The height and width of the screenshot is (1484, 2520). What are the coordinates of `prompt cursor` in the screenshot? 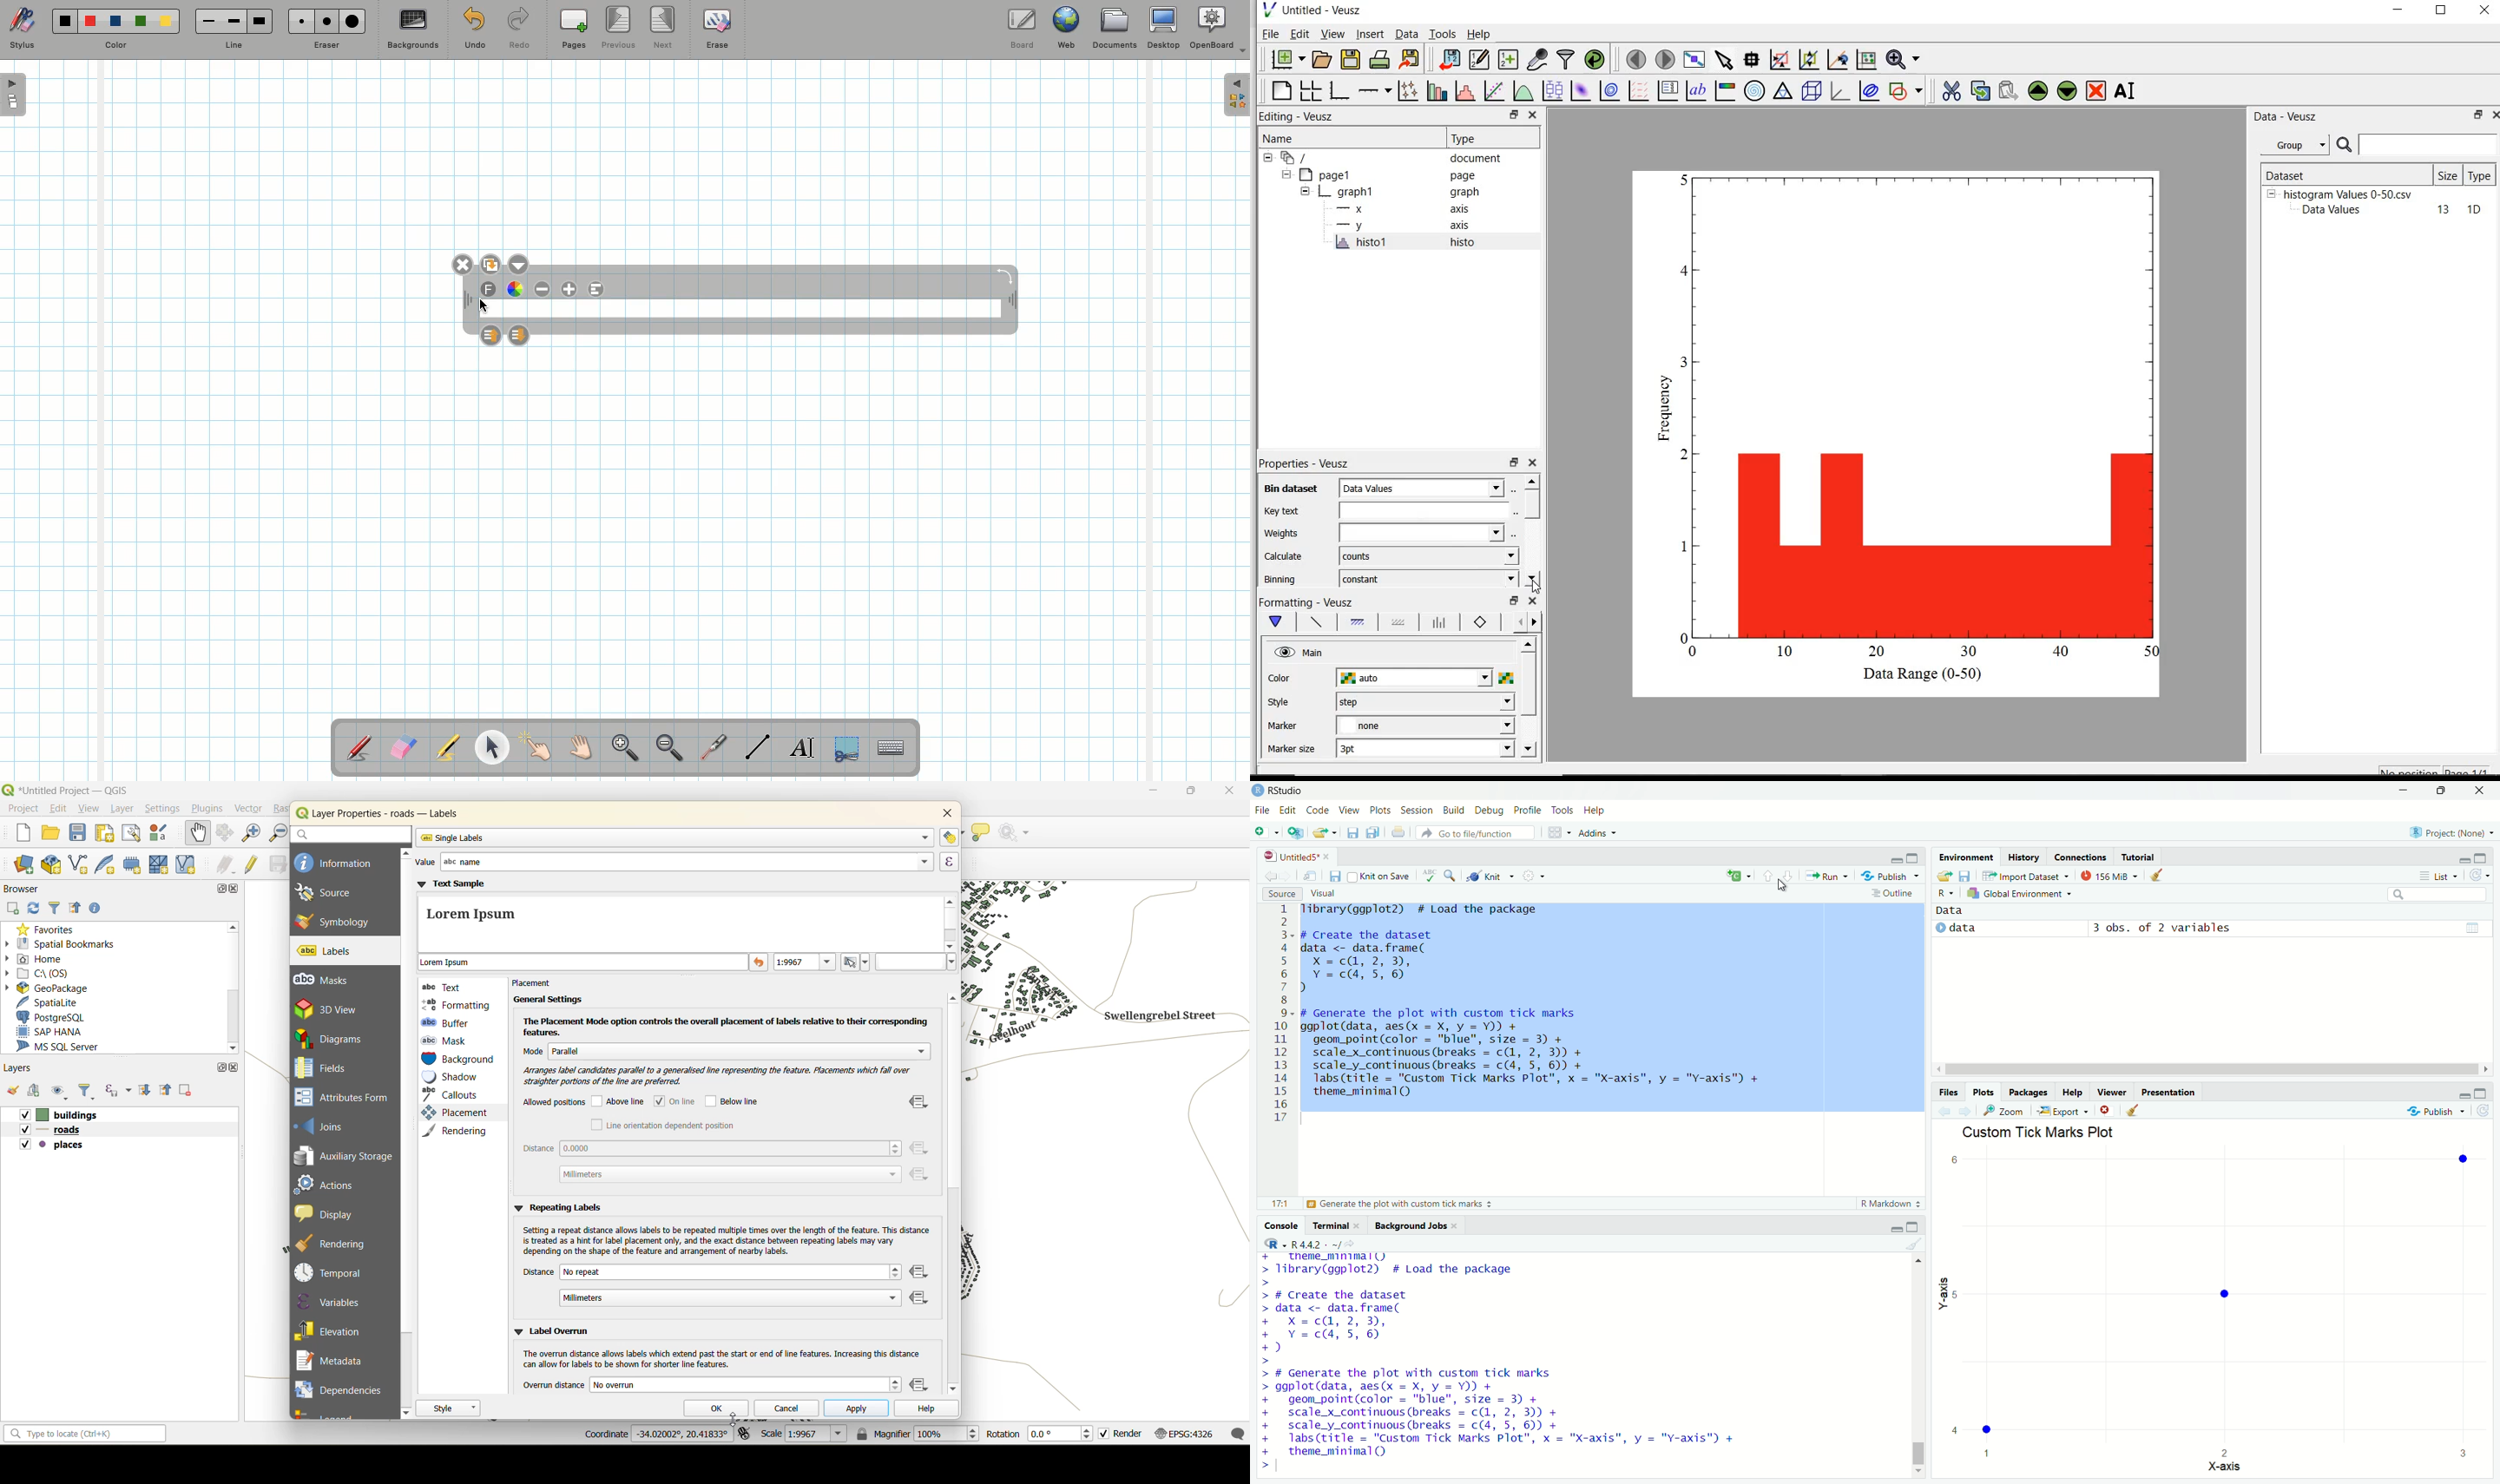 It's located at (1266, 1362).